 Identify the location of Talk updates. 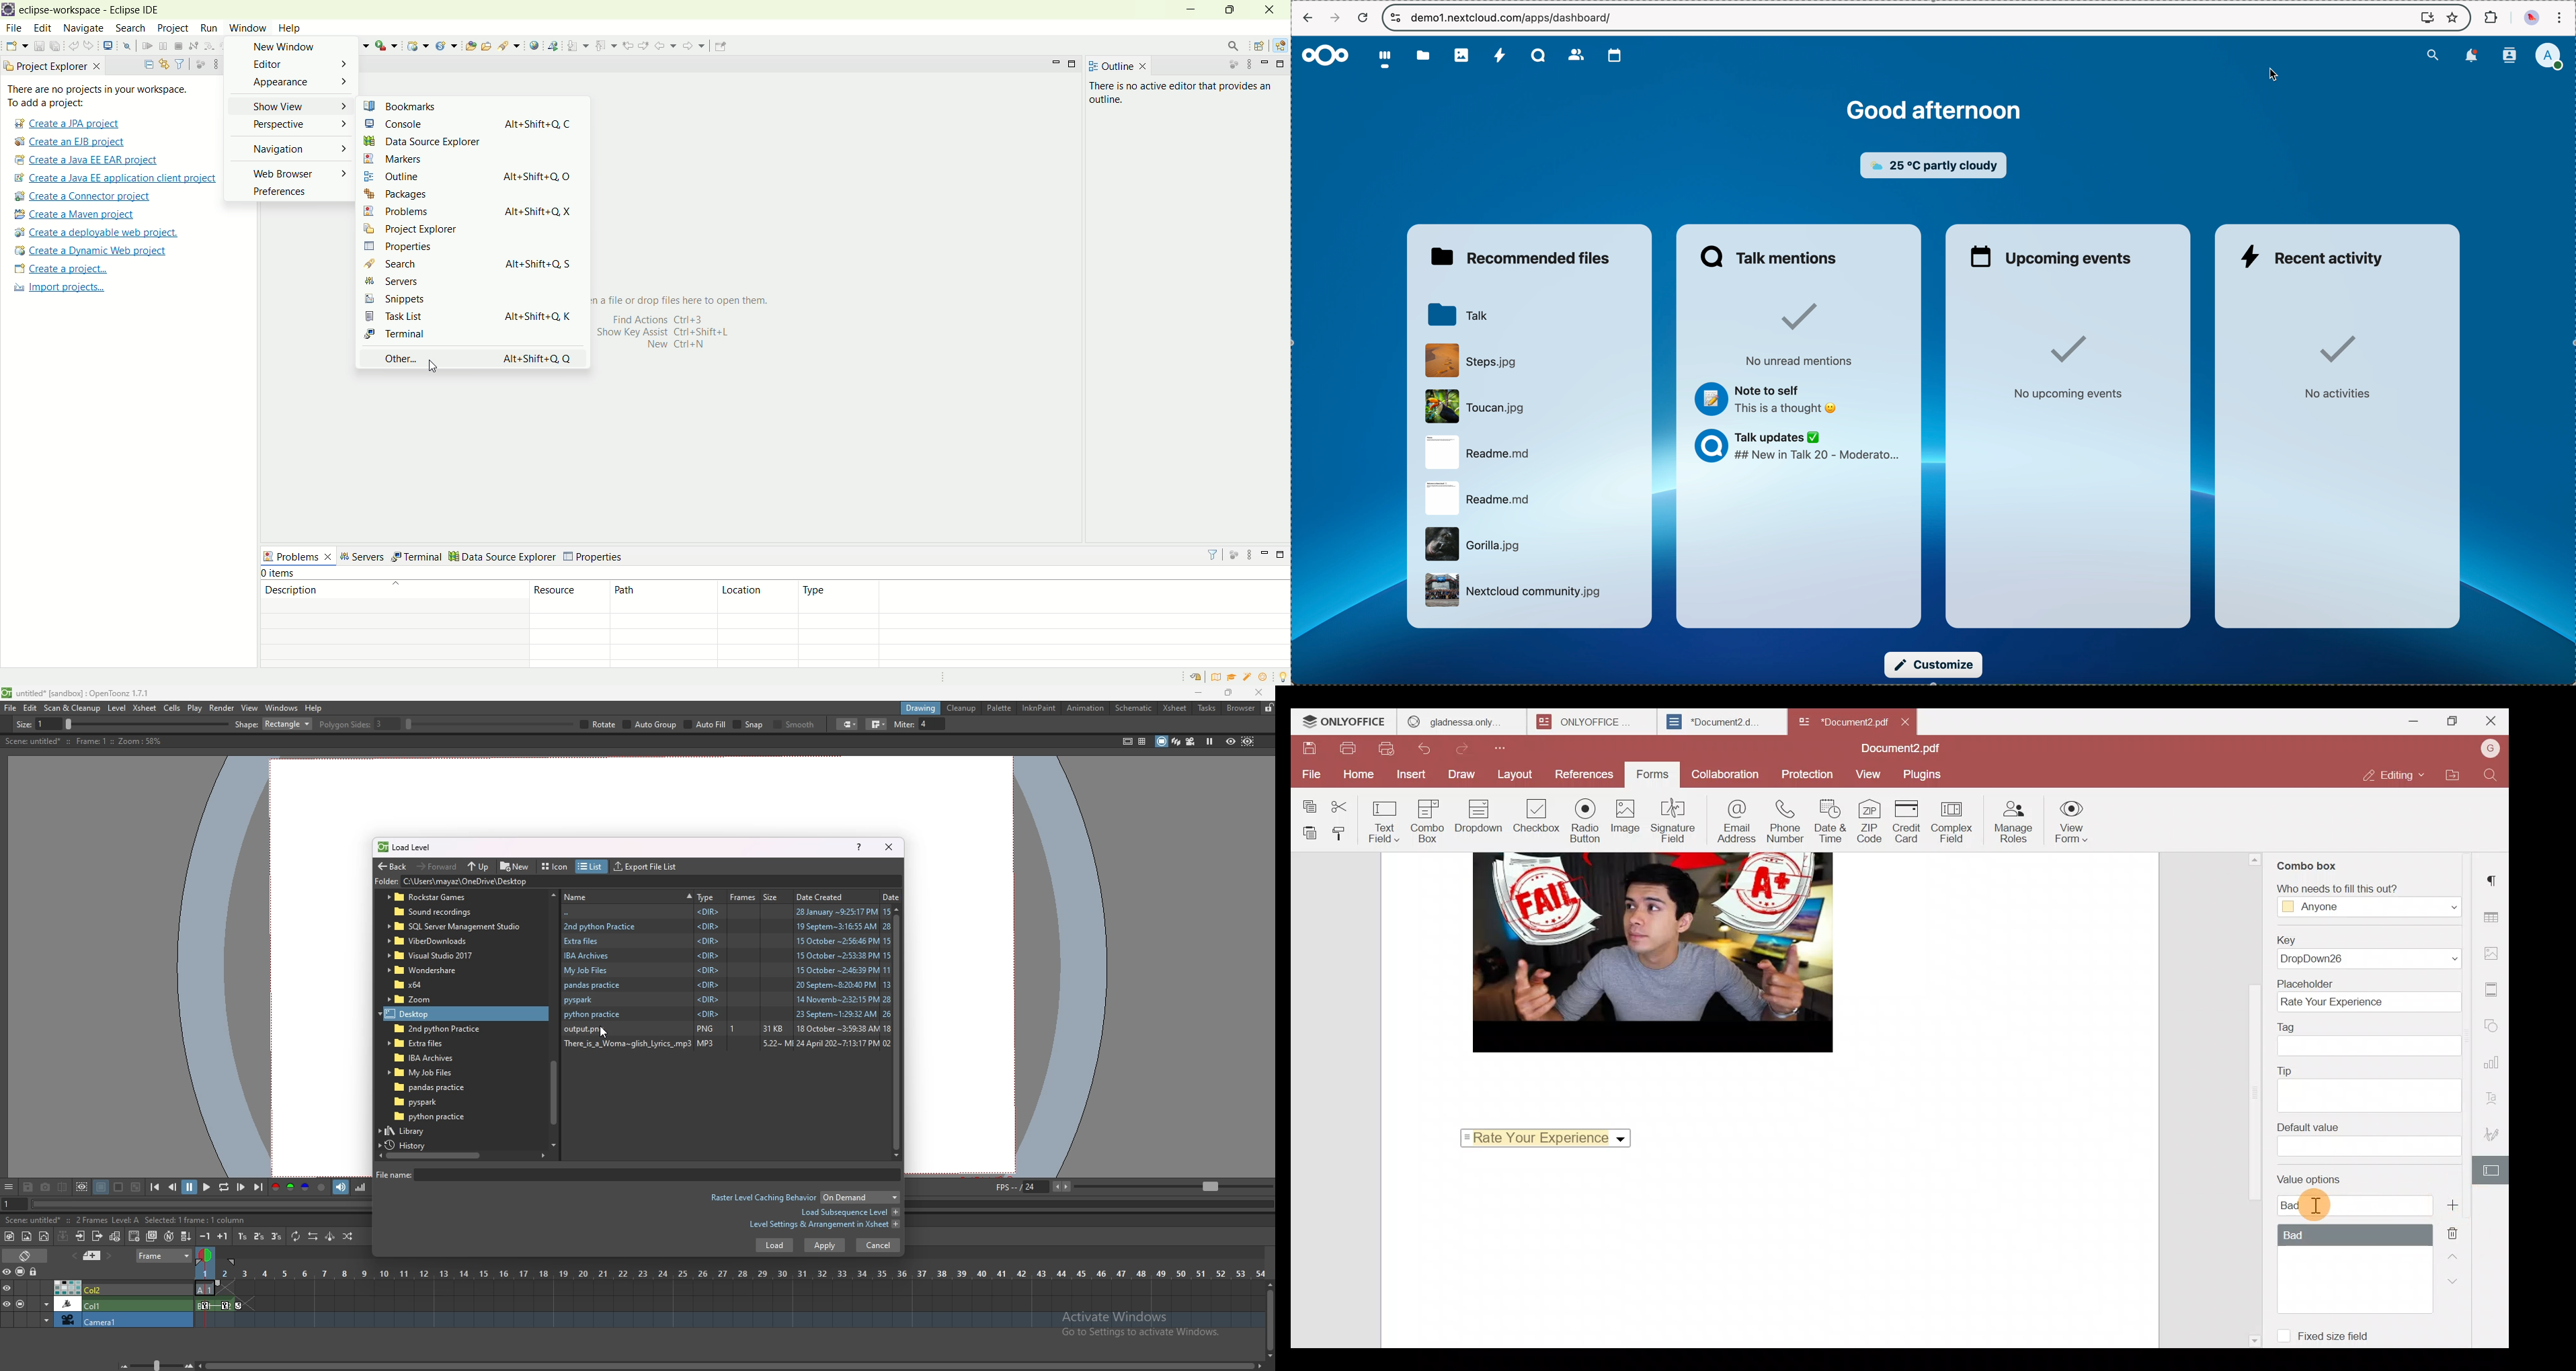
(1801, 446).